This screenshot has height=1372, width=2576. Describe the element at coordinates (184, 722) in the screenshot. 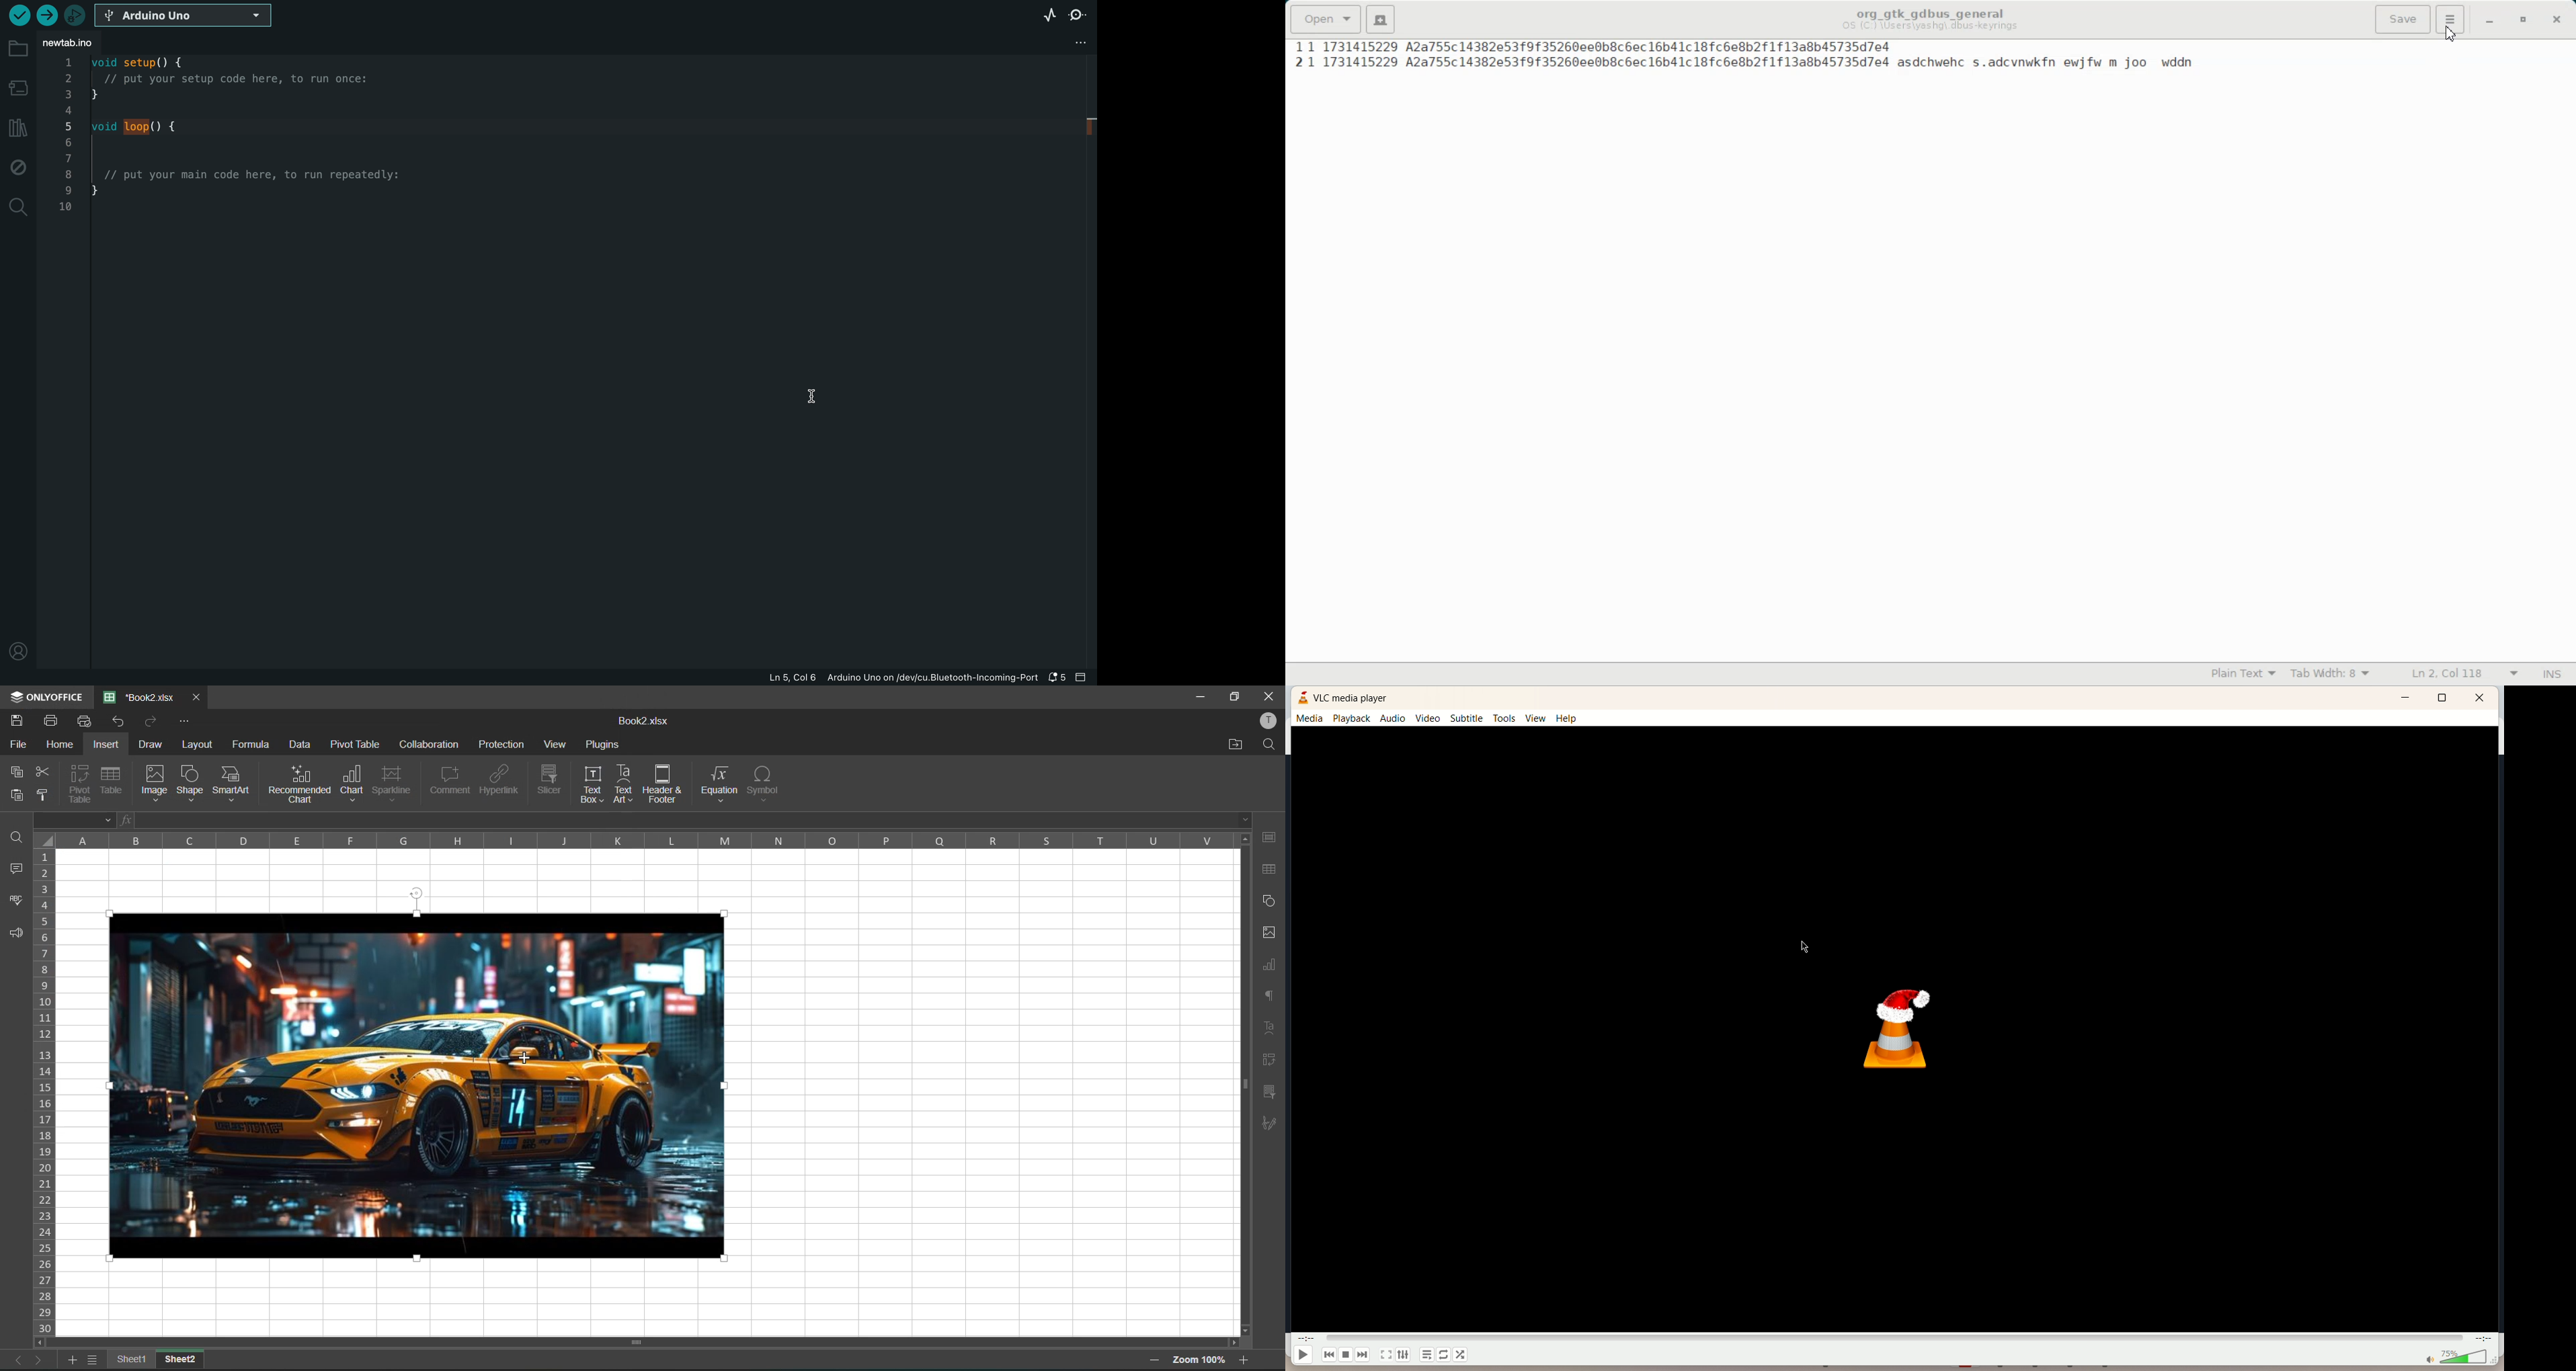

I see `customize quick access toolbar` at that location.